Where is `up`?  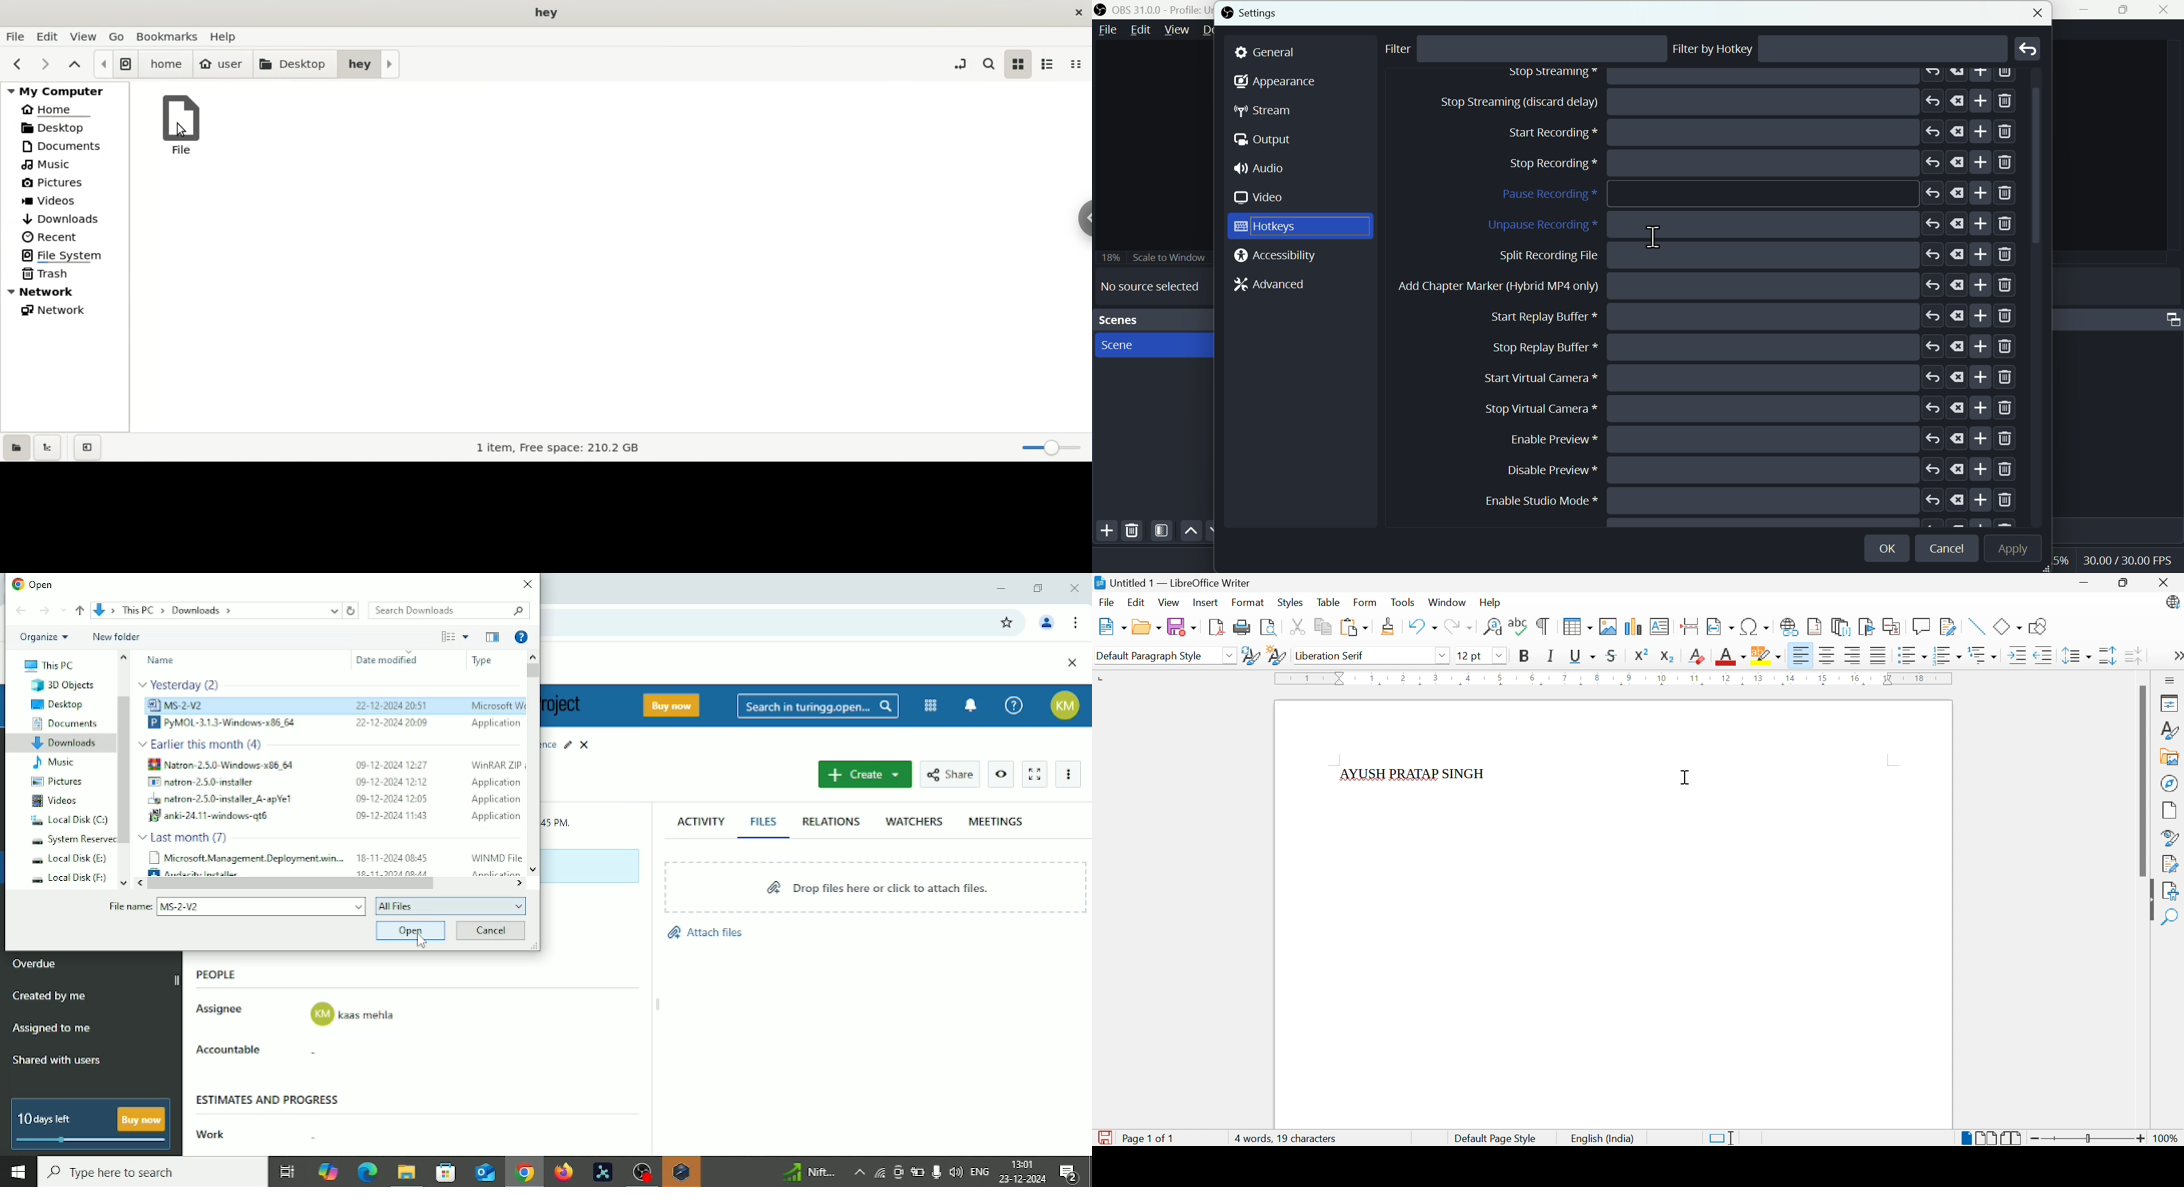
up is located at coordinates (1190, 531).